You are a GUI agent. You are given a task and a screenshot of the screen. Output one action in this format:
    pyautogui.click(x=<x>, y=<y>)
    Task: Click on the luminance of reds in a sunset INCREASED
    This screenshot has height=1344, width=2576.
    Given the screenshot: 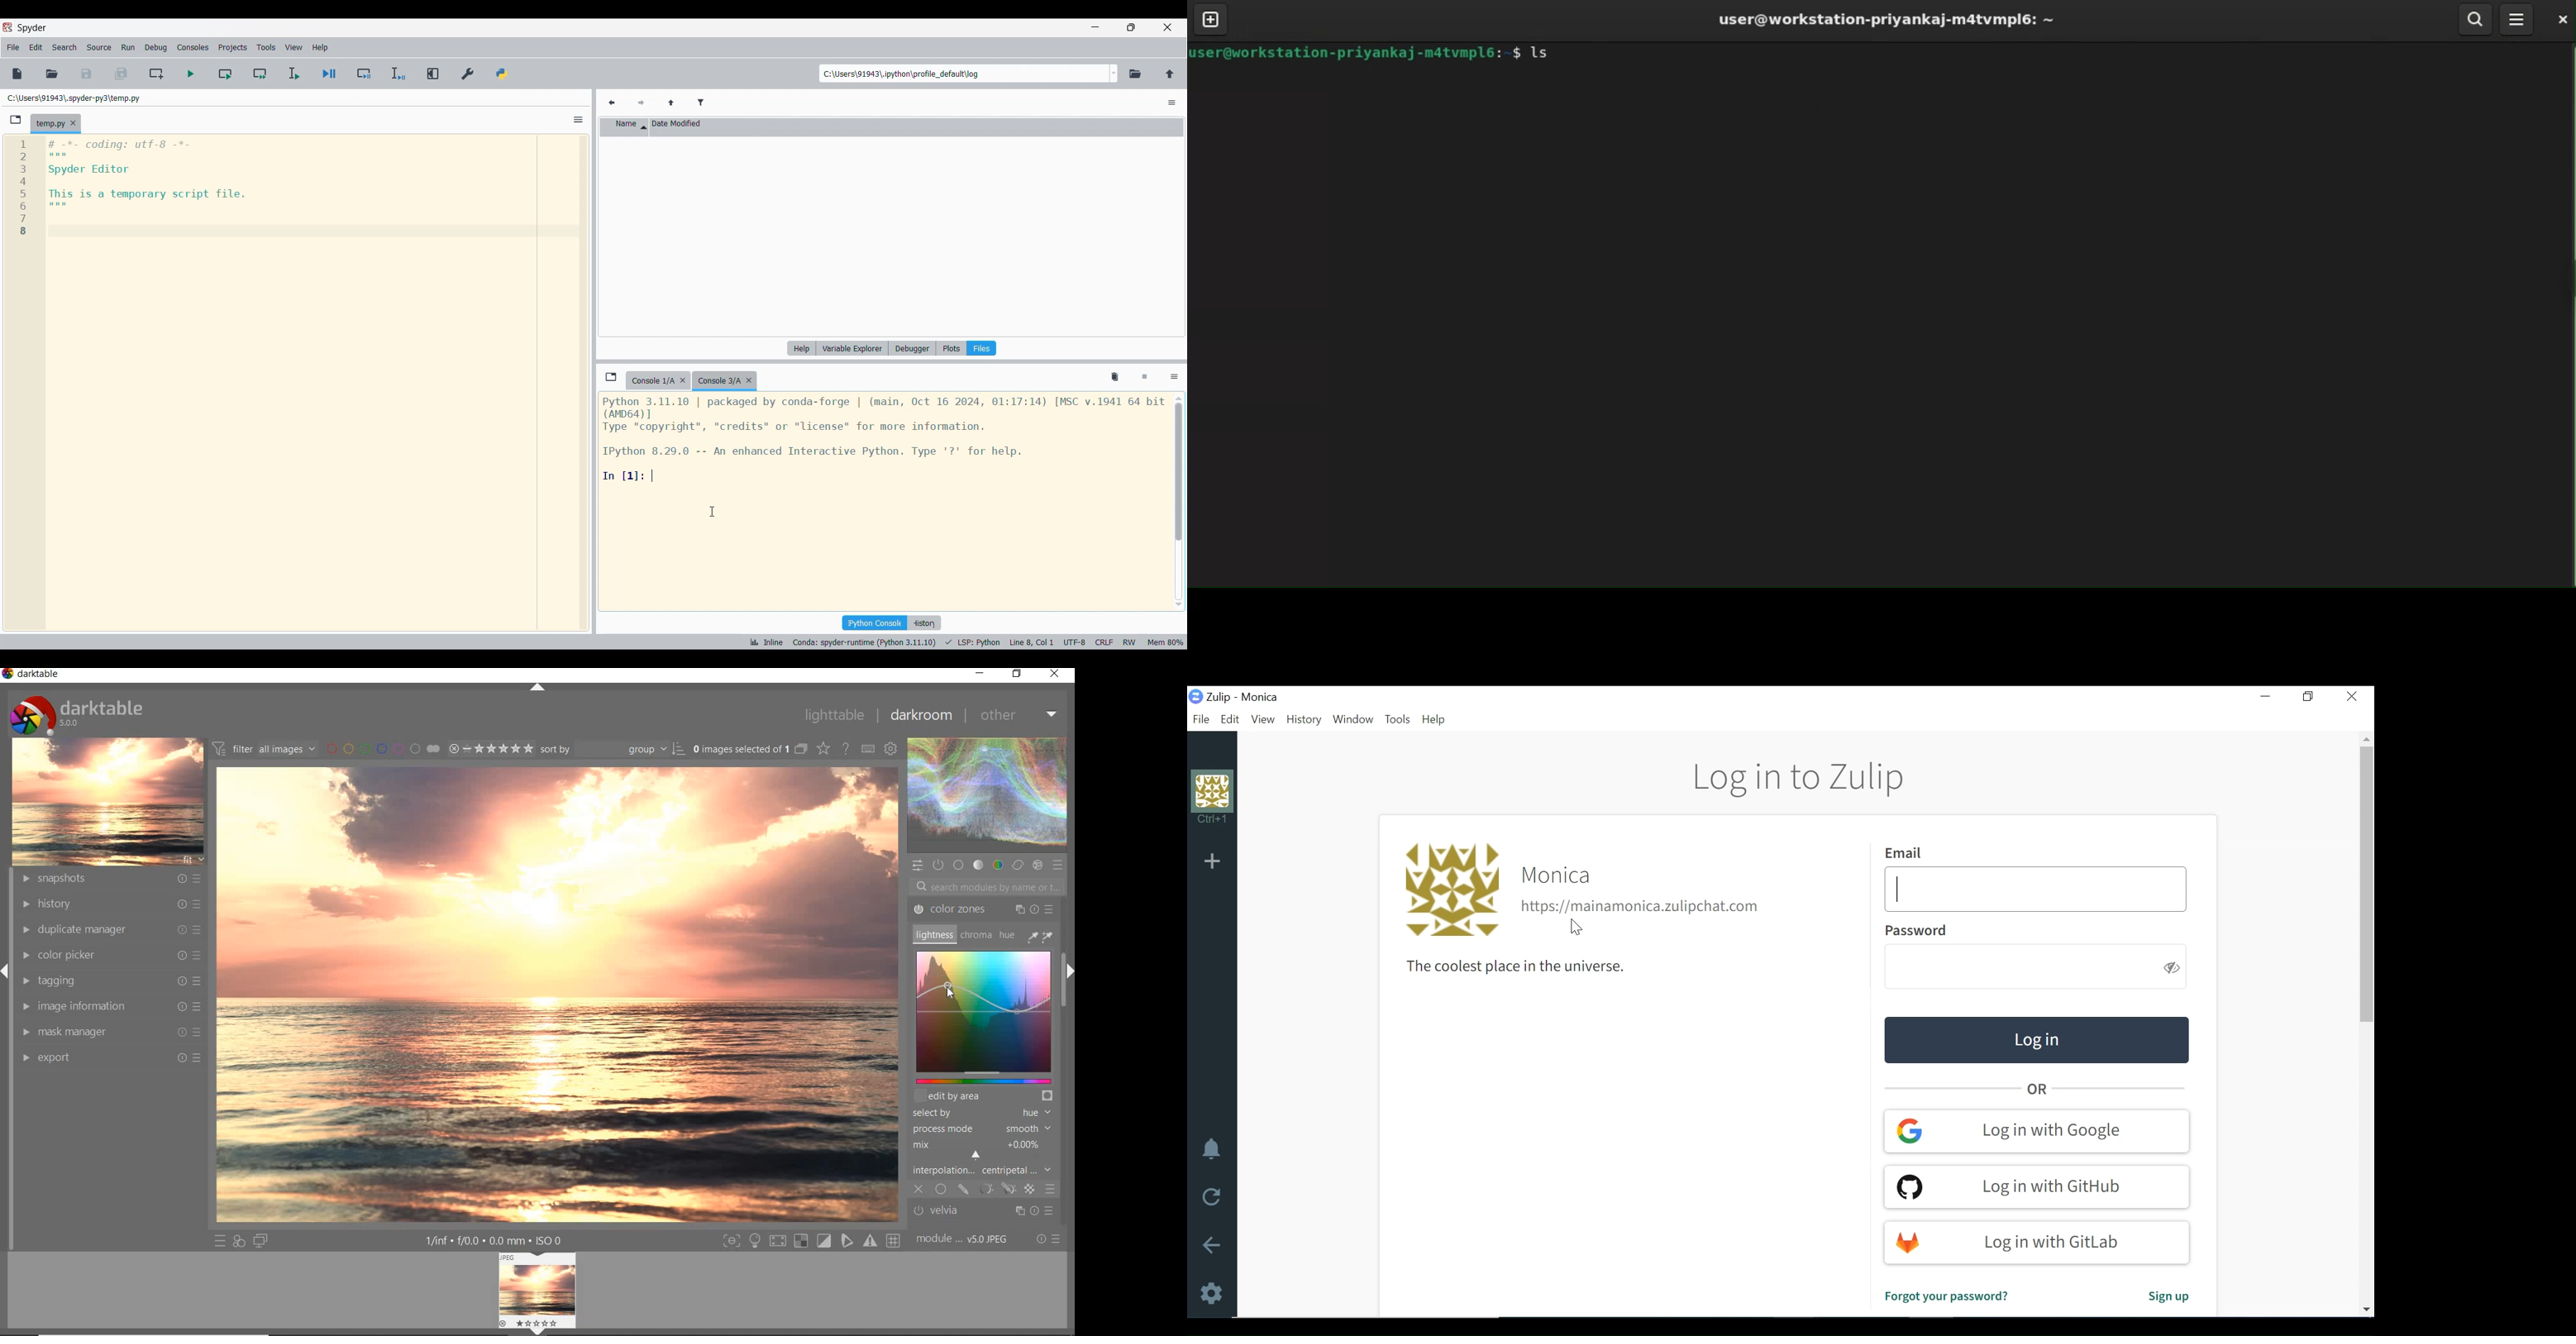 What is the action you would take?
    pyautogui.click(x=558, y=996)
    